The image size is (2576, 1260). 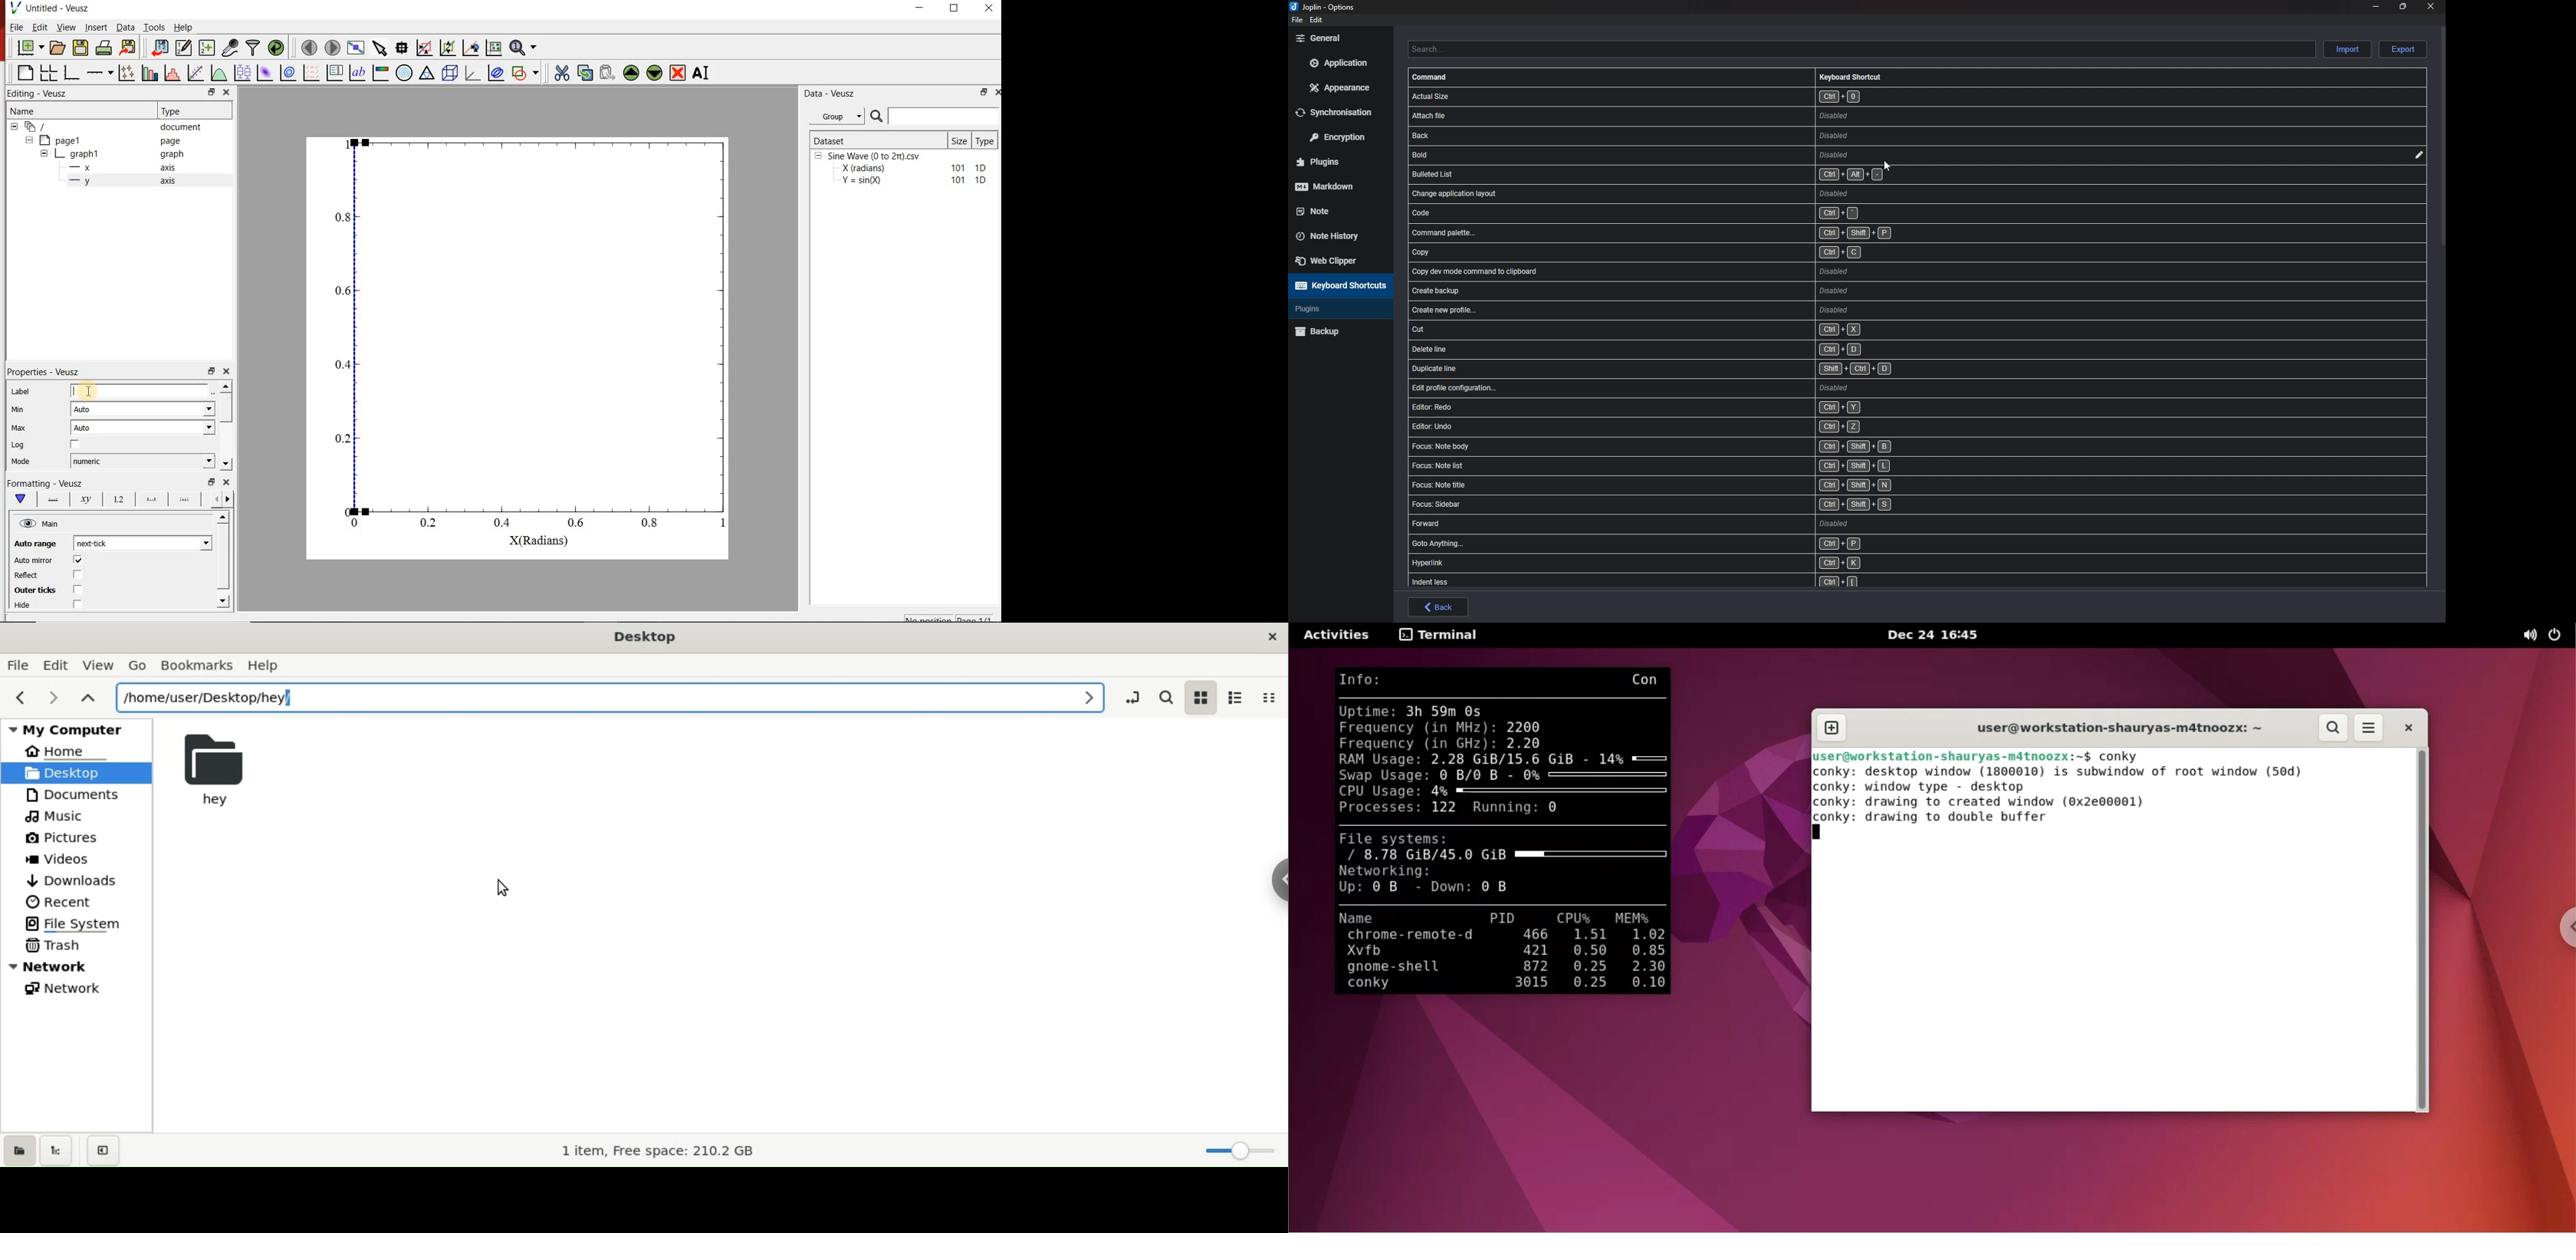 I want to click on 1.2, so click(x=117, y=500).